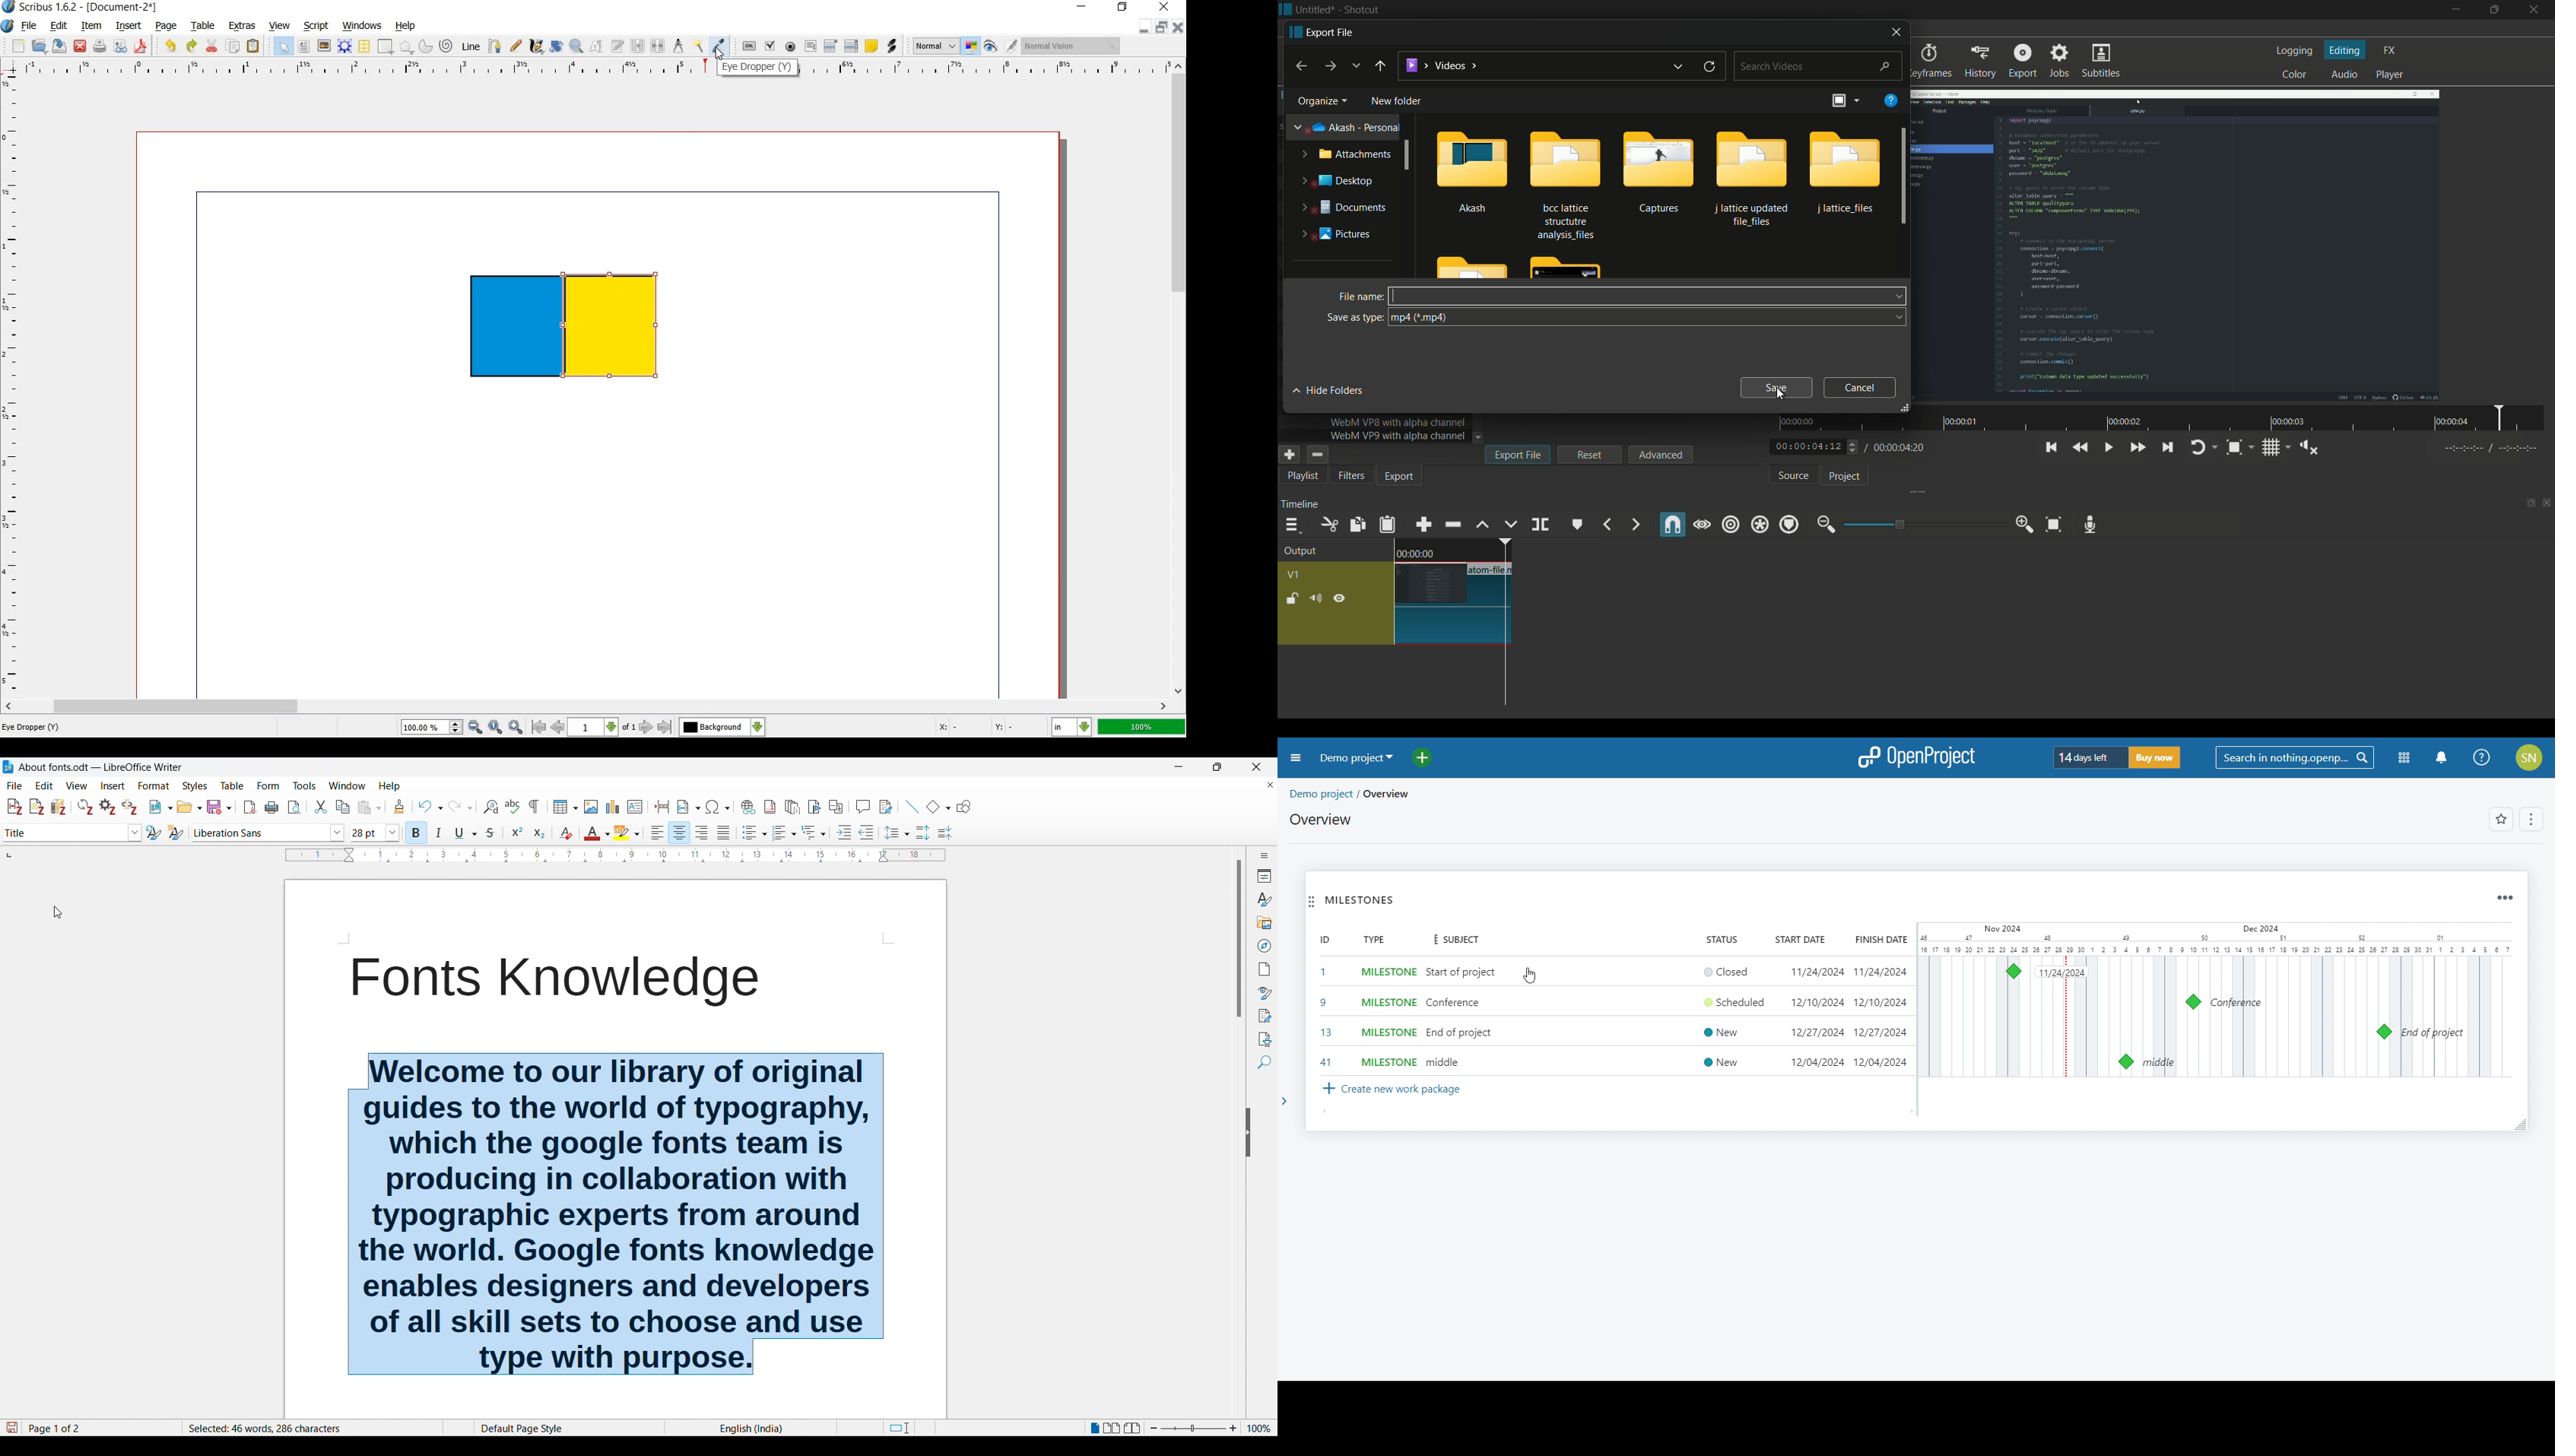  What do you see at coordinates (170, 47) in the screenshot?
I see `undo` at bounding box center [170, 47].